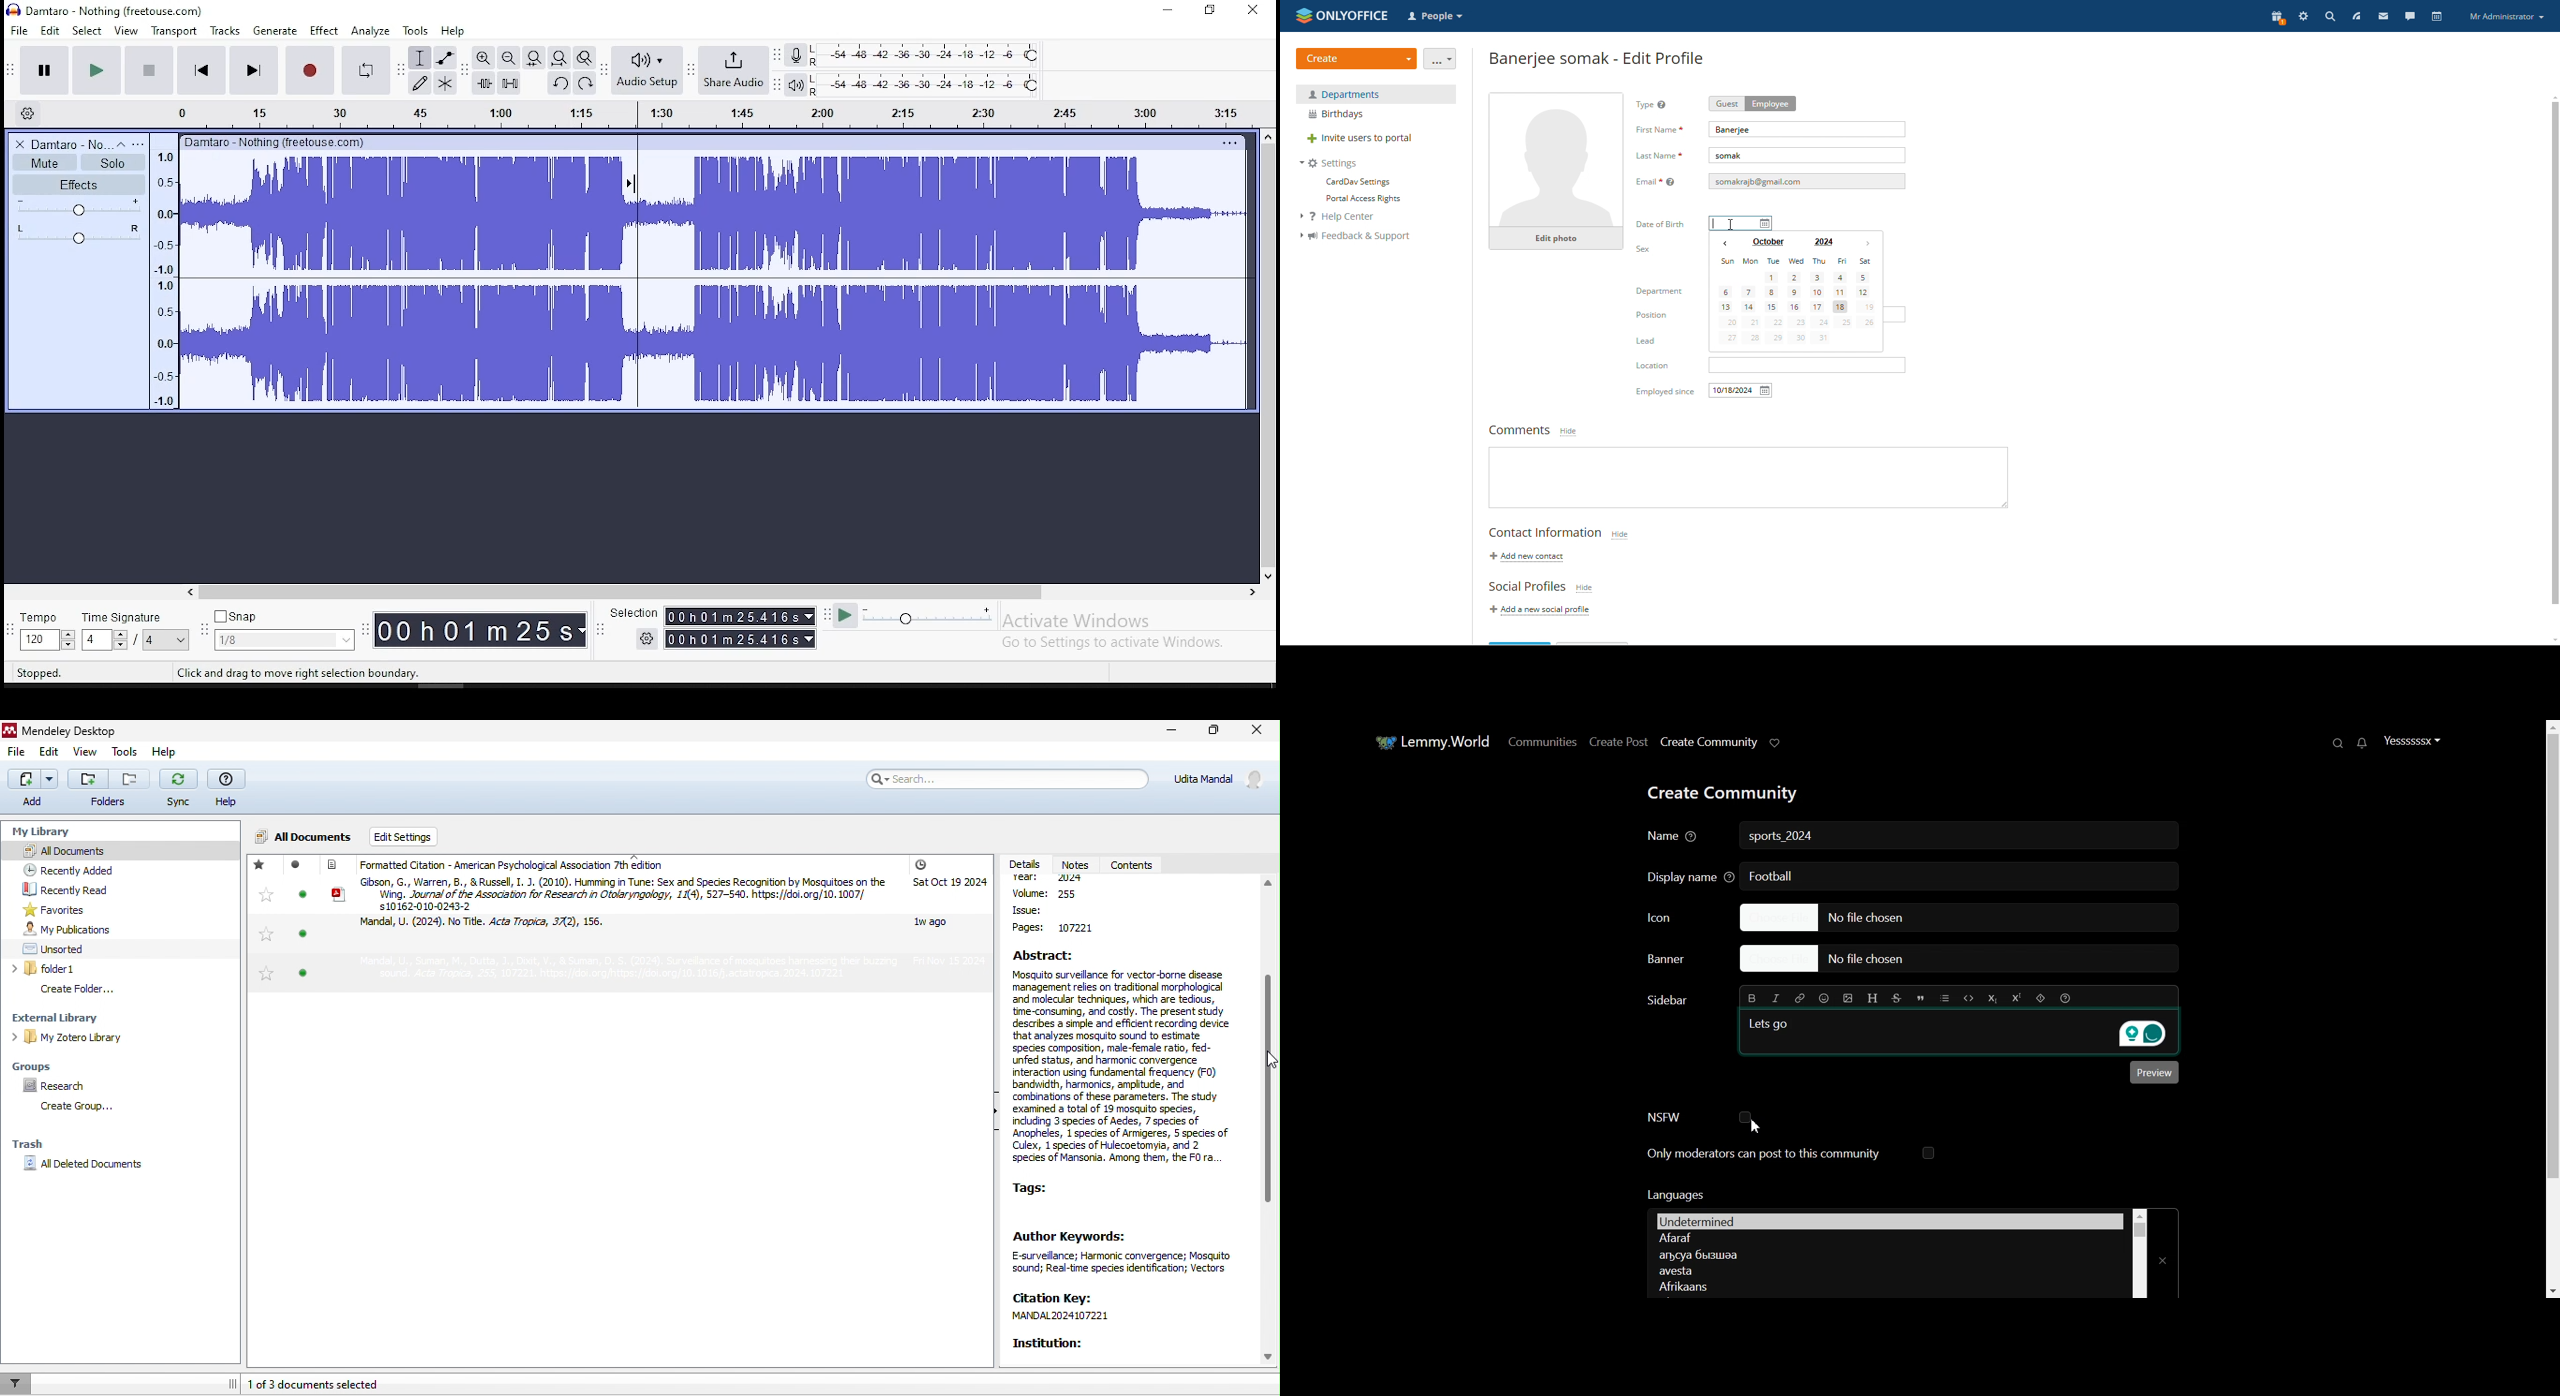  What do you see at coordinates (202, 70) in the screenshot?
I see `skip to start` at bounding box center [202, 70].